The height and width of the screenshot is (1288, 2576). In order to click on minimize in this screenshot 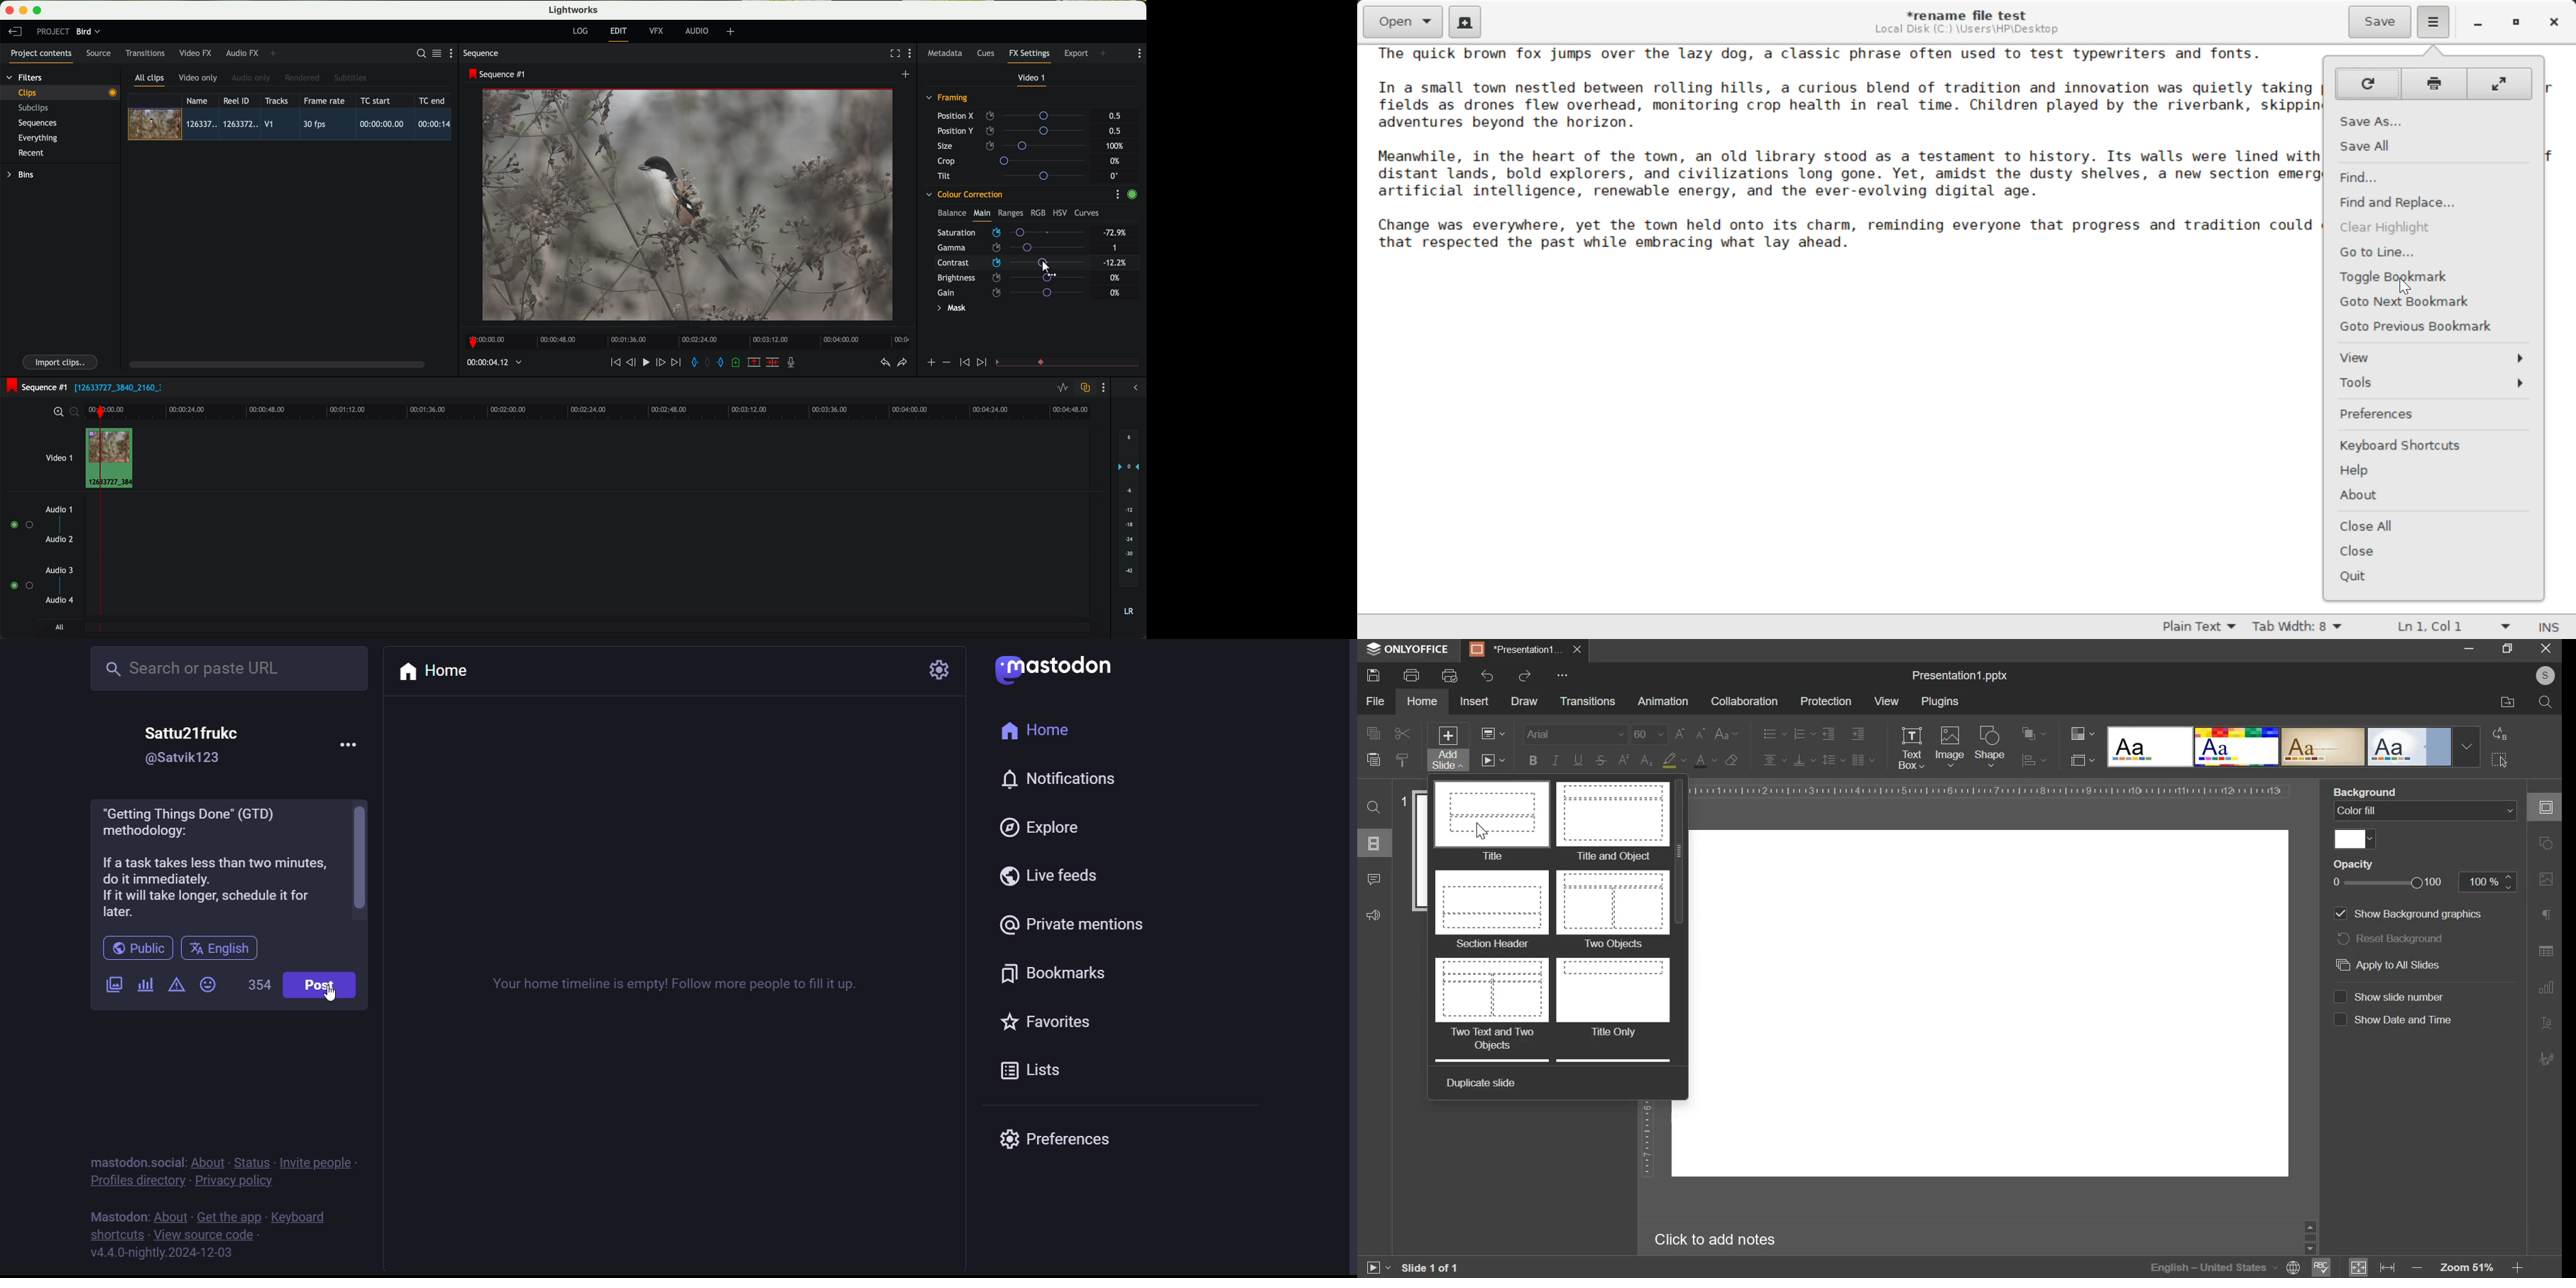, I will do `click(2469, 647)`.